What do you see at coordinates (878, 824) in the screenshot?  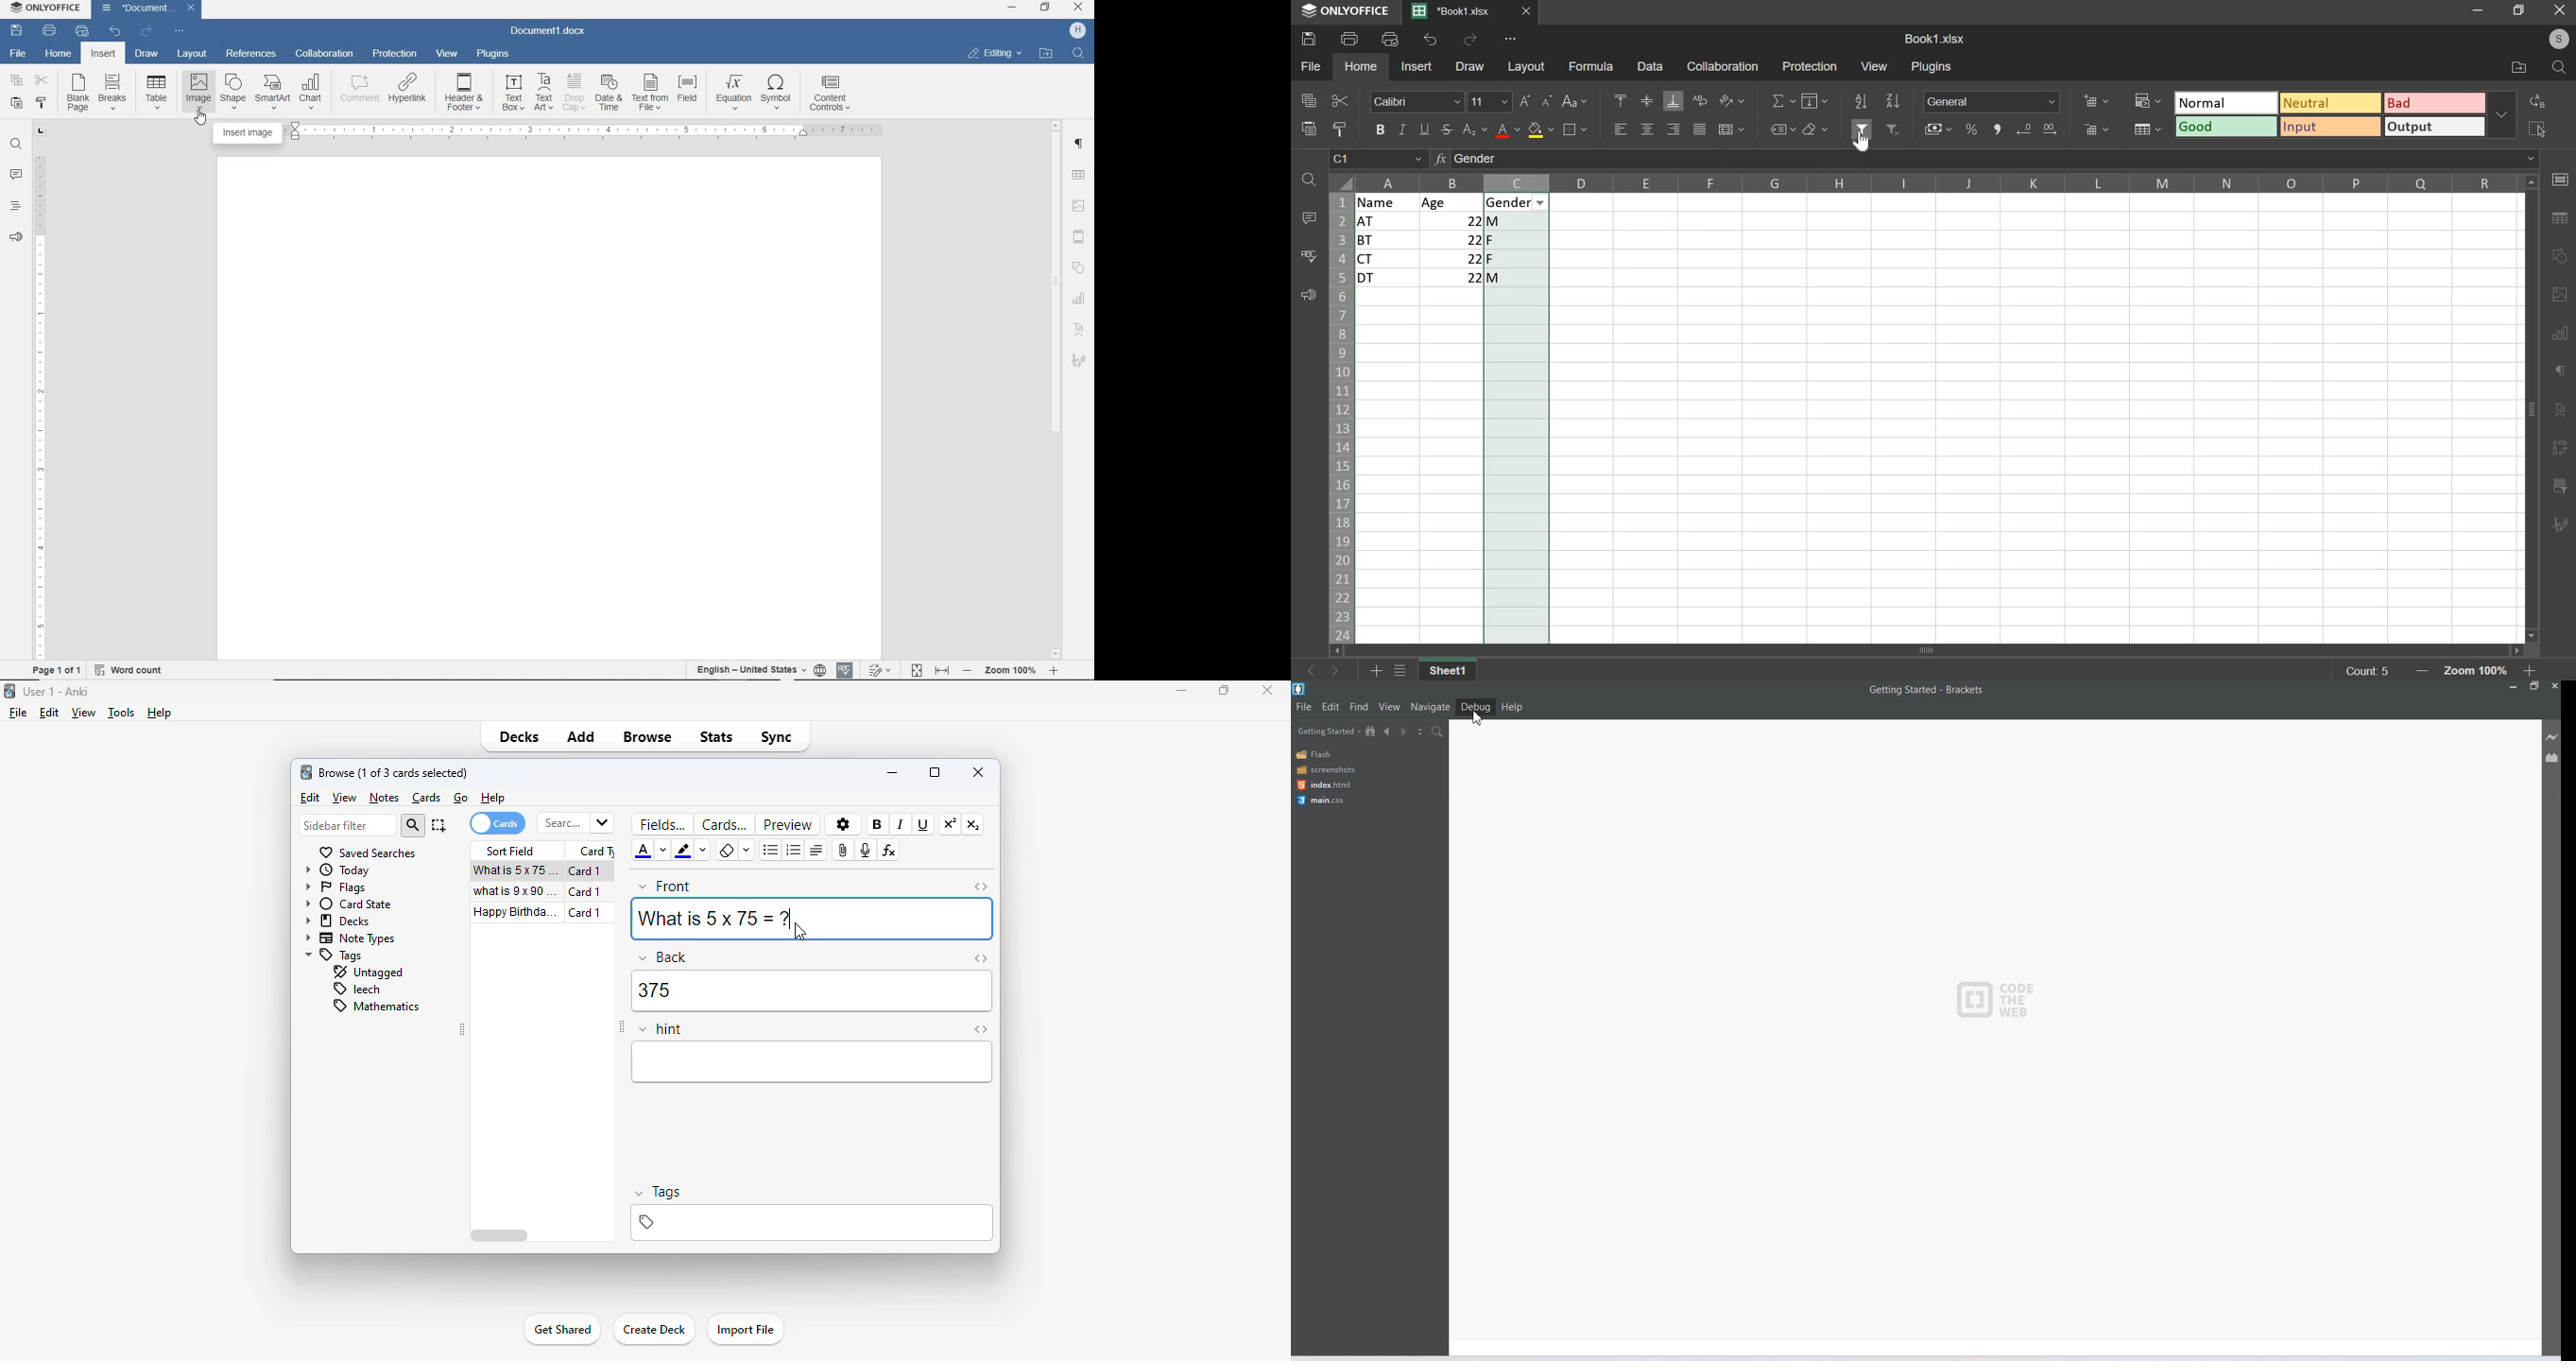 I see `bold` at bounding box center [878, 824].